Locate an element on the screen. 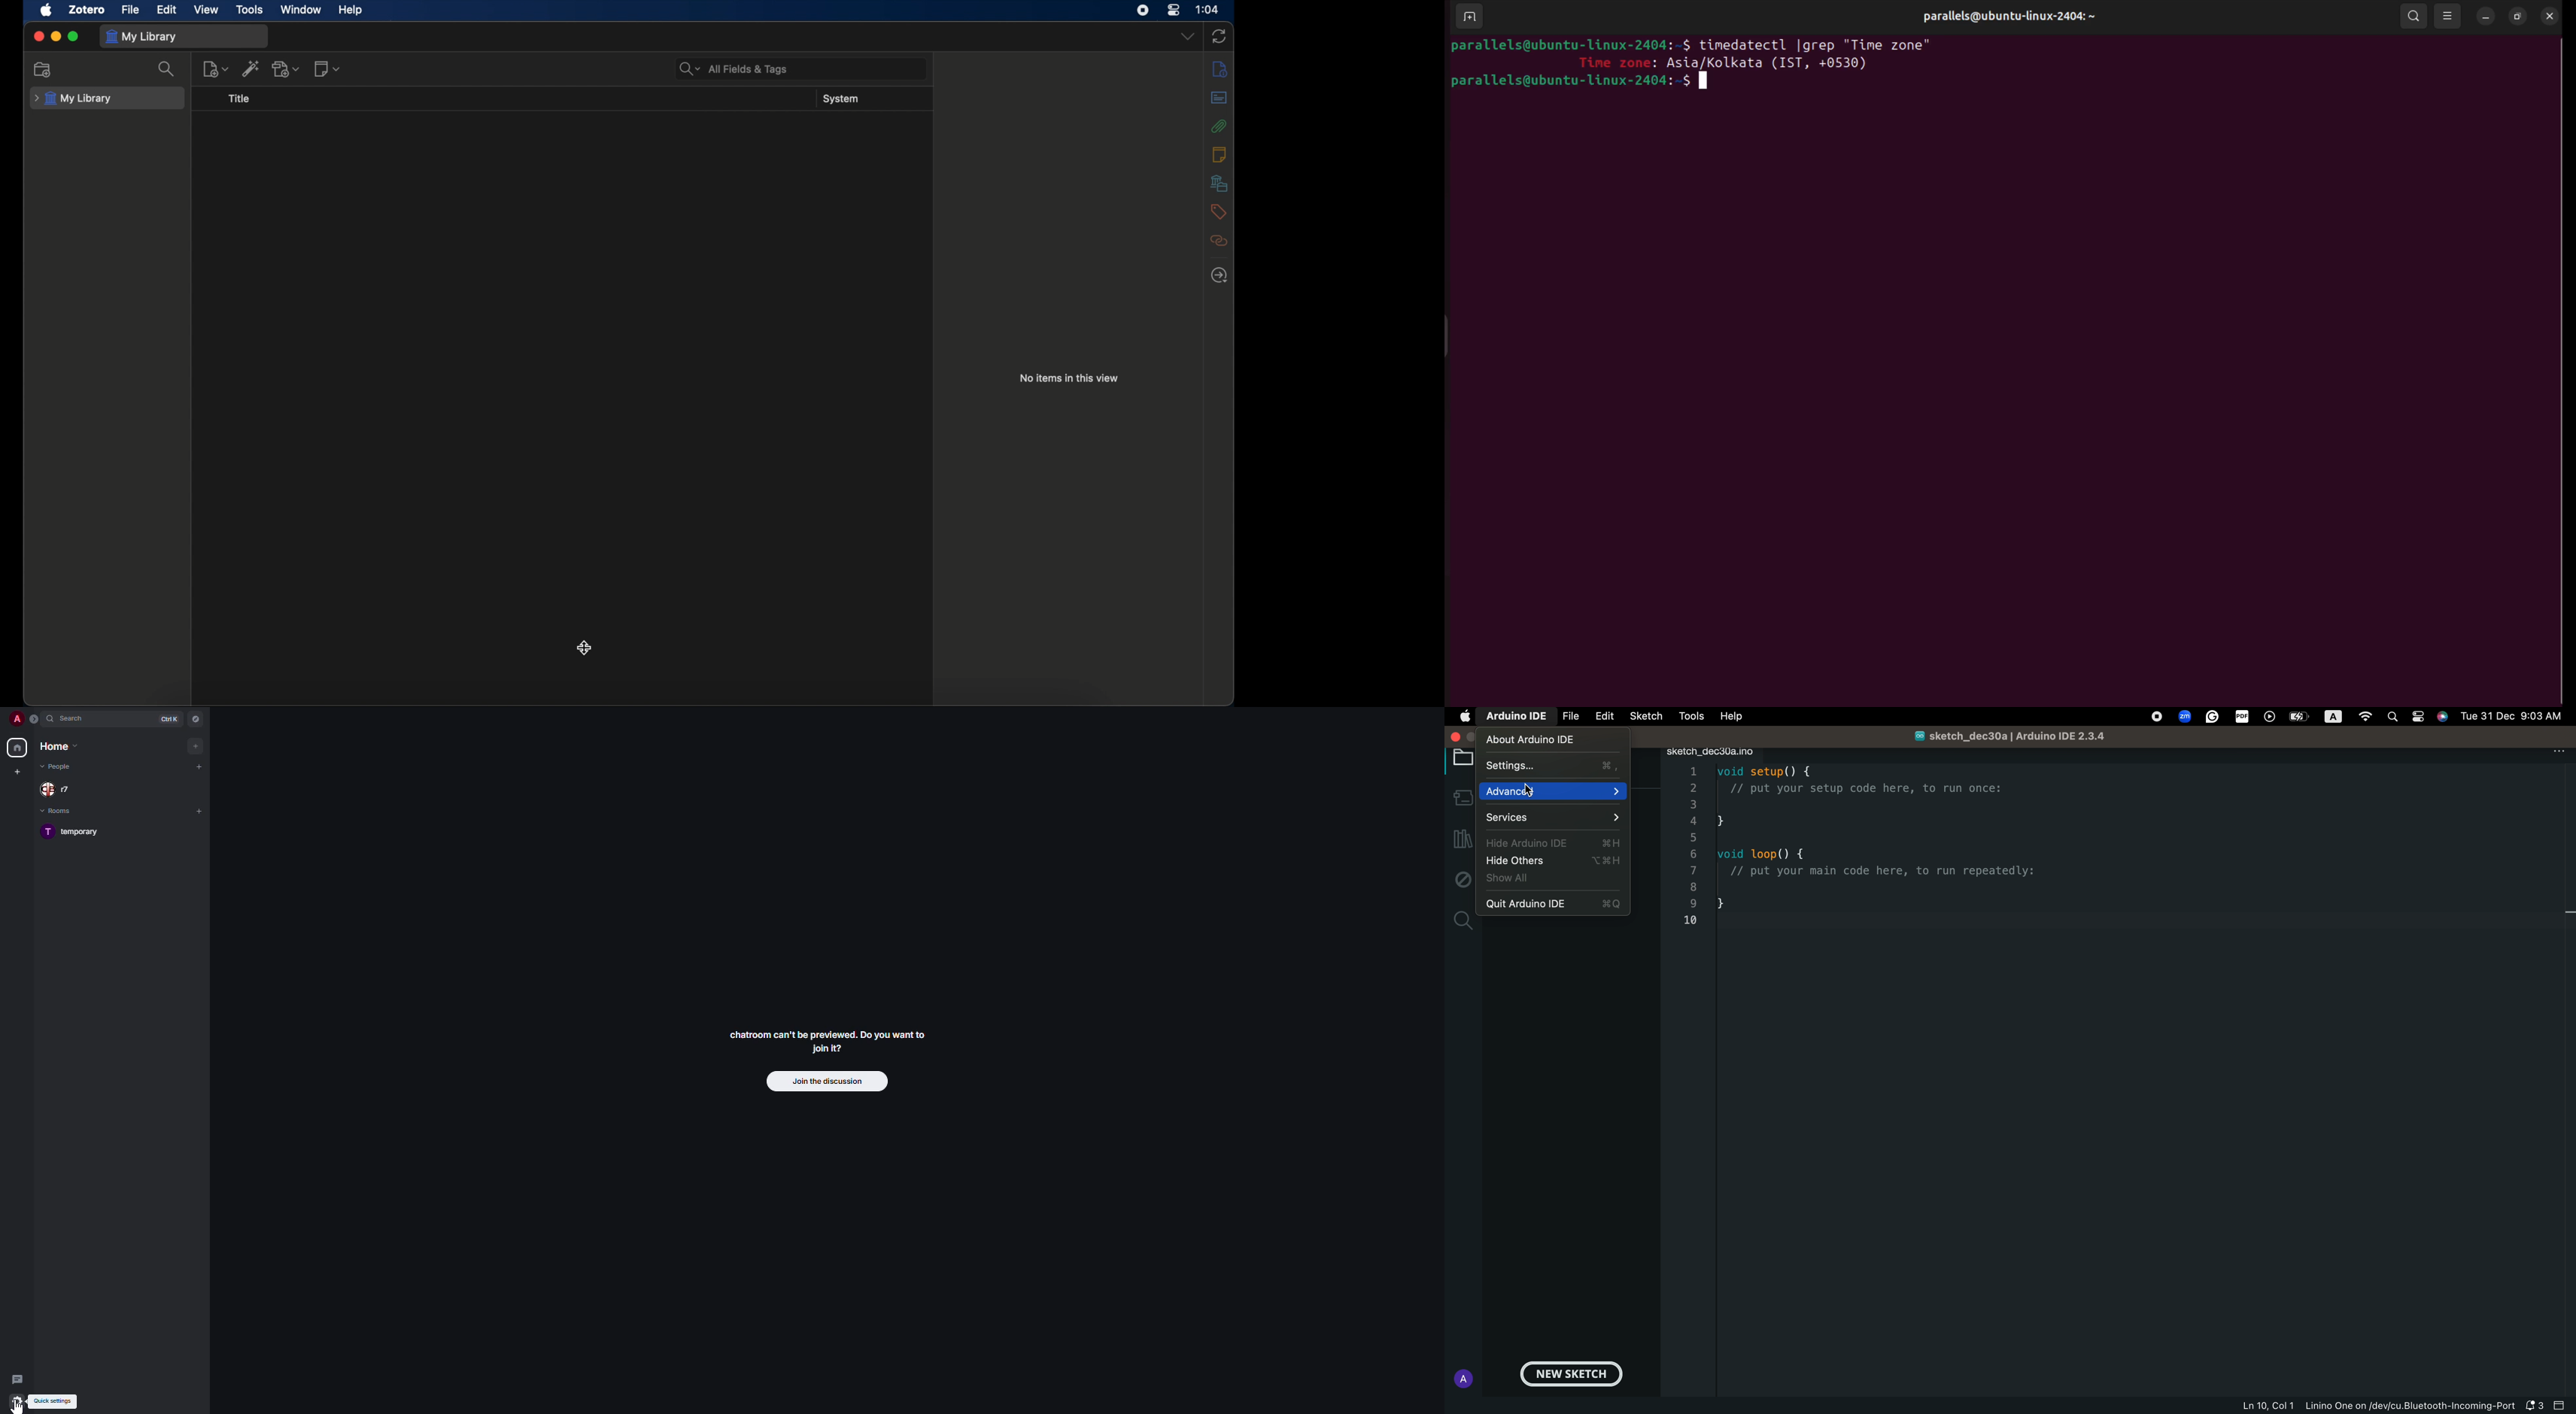 This screenshot has height=1428, width=2576. threads is located at coordinates (17, 1375).